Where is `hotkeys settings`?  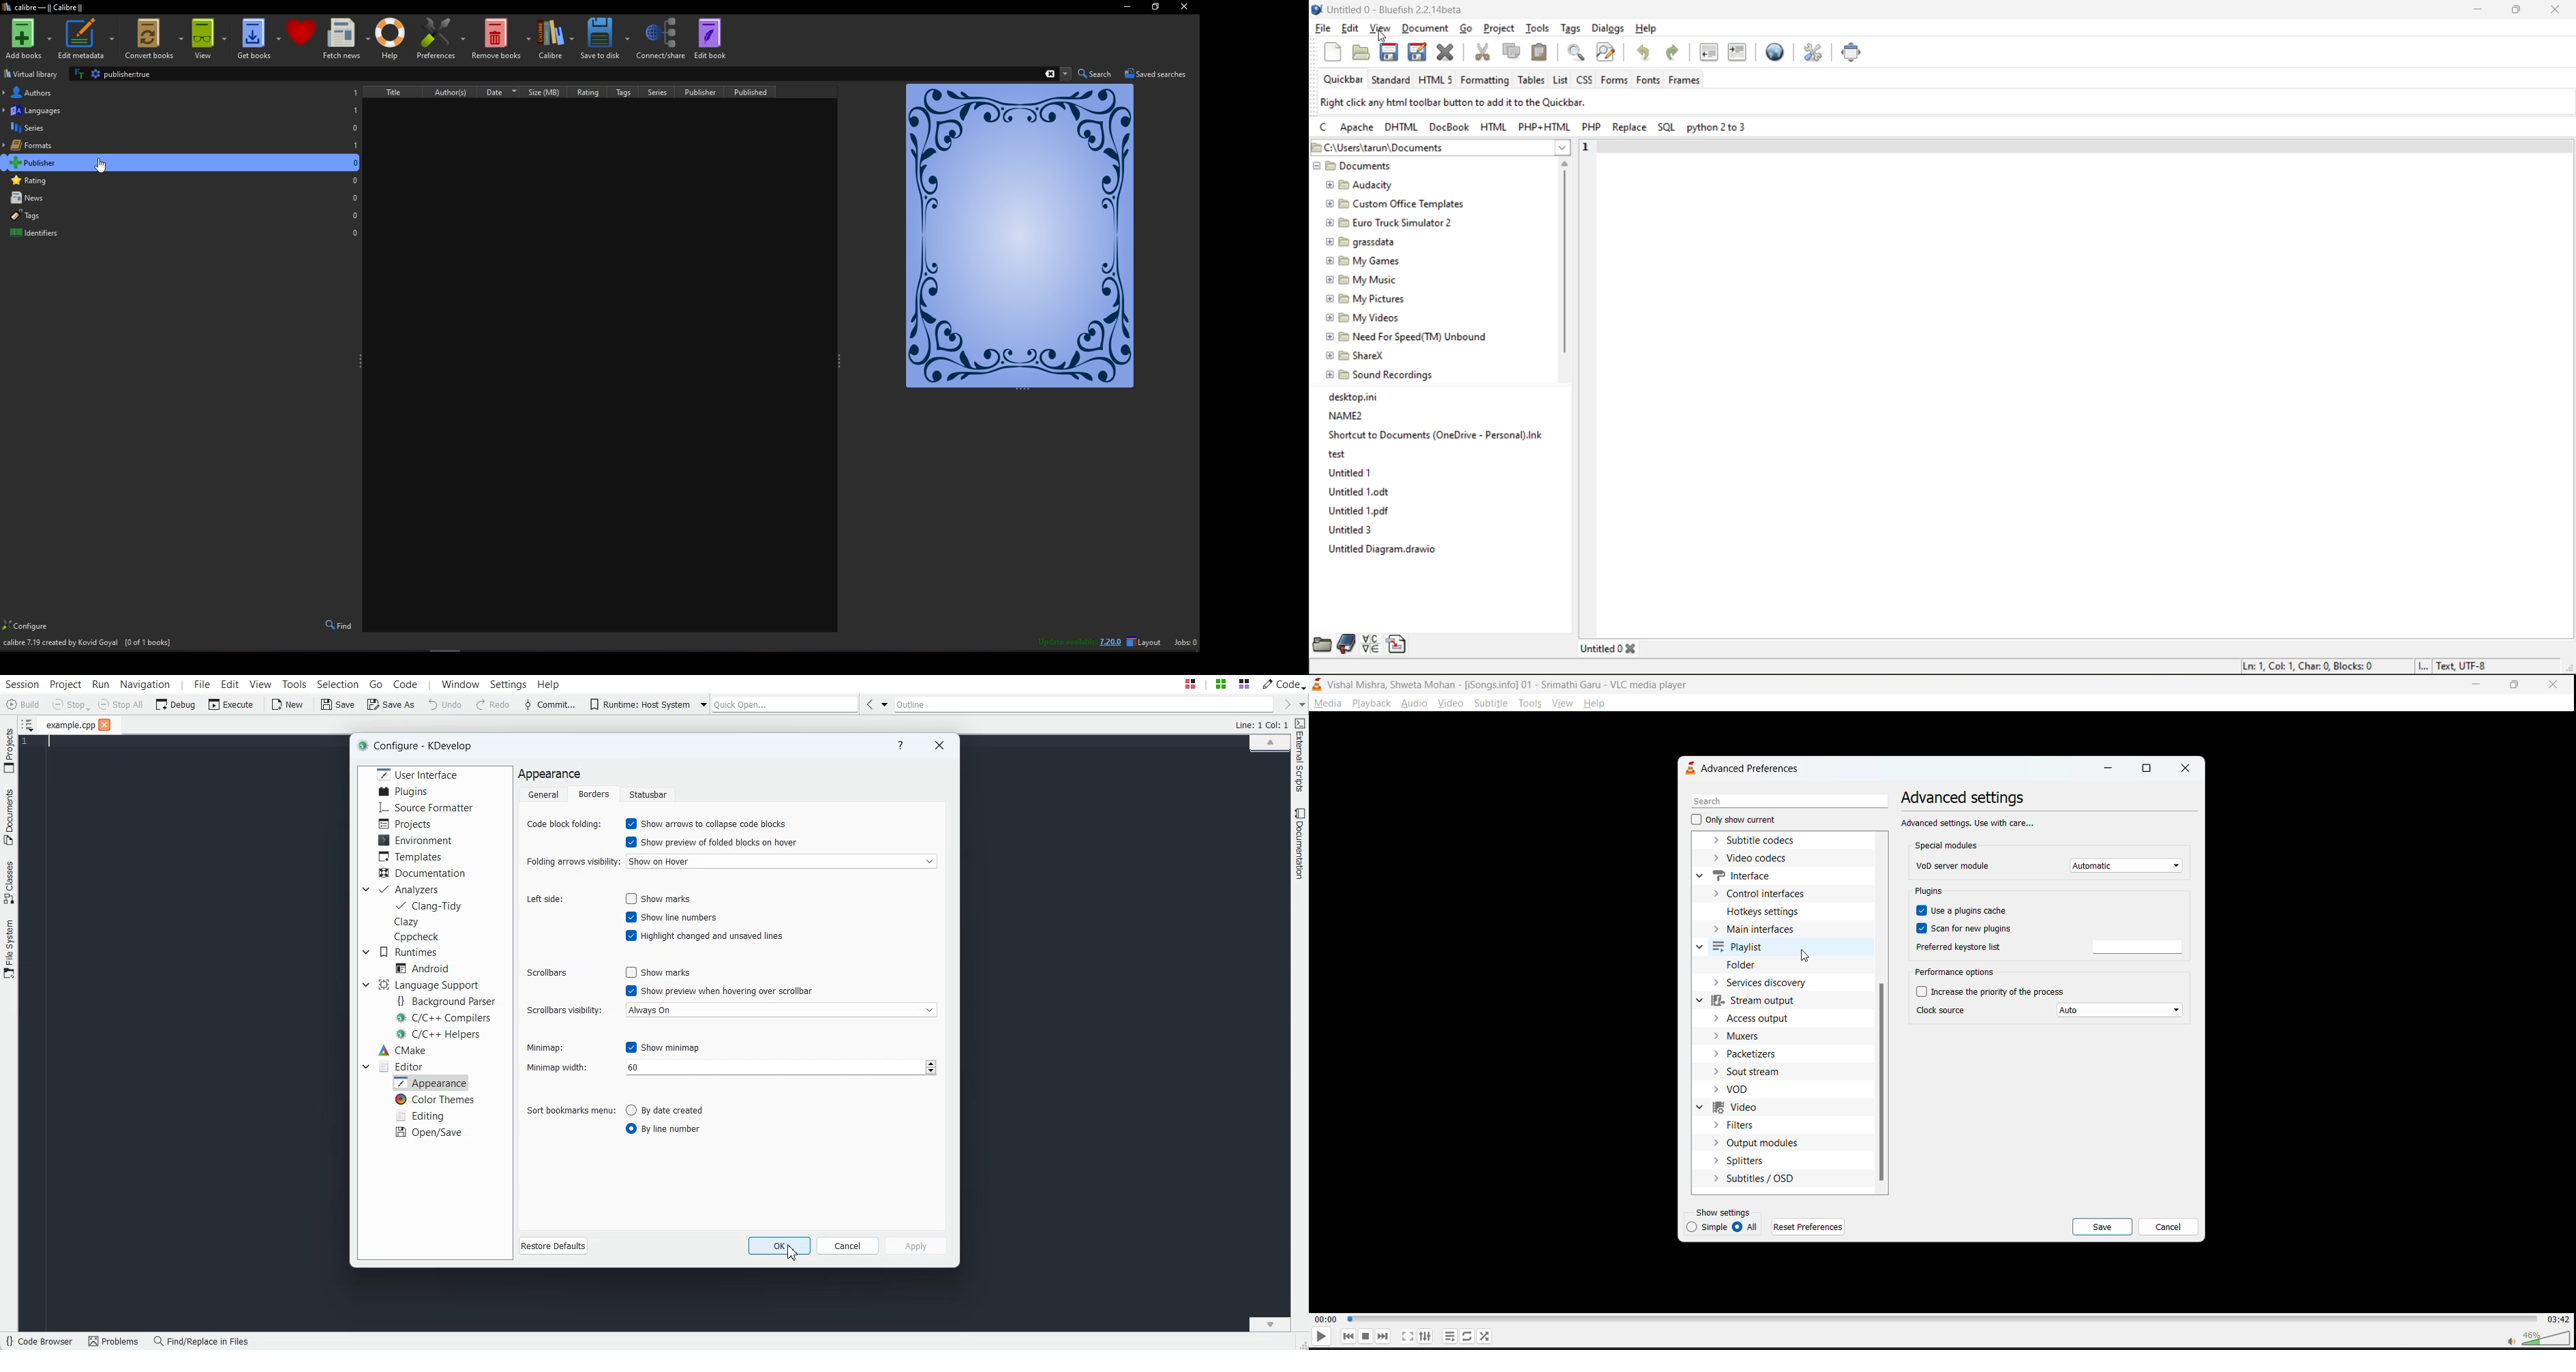 hotkeys settings is located at coordinates (1763, 914).